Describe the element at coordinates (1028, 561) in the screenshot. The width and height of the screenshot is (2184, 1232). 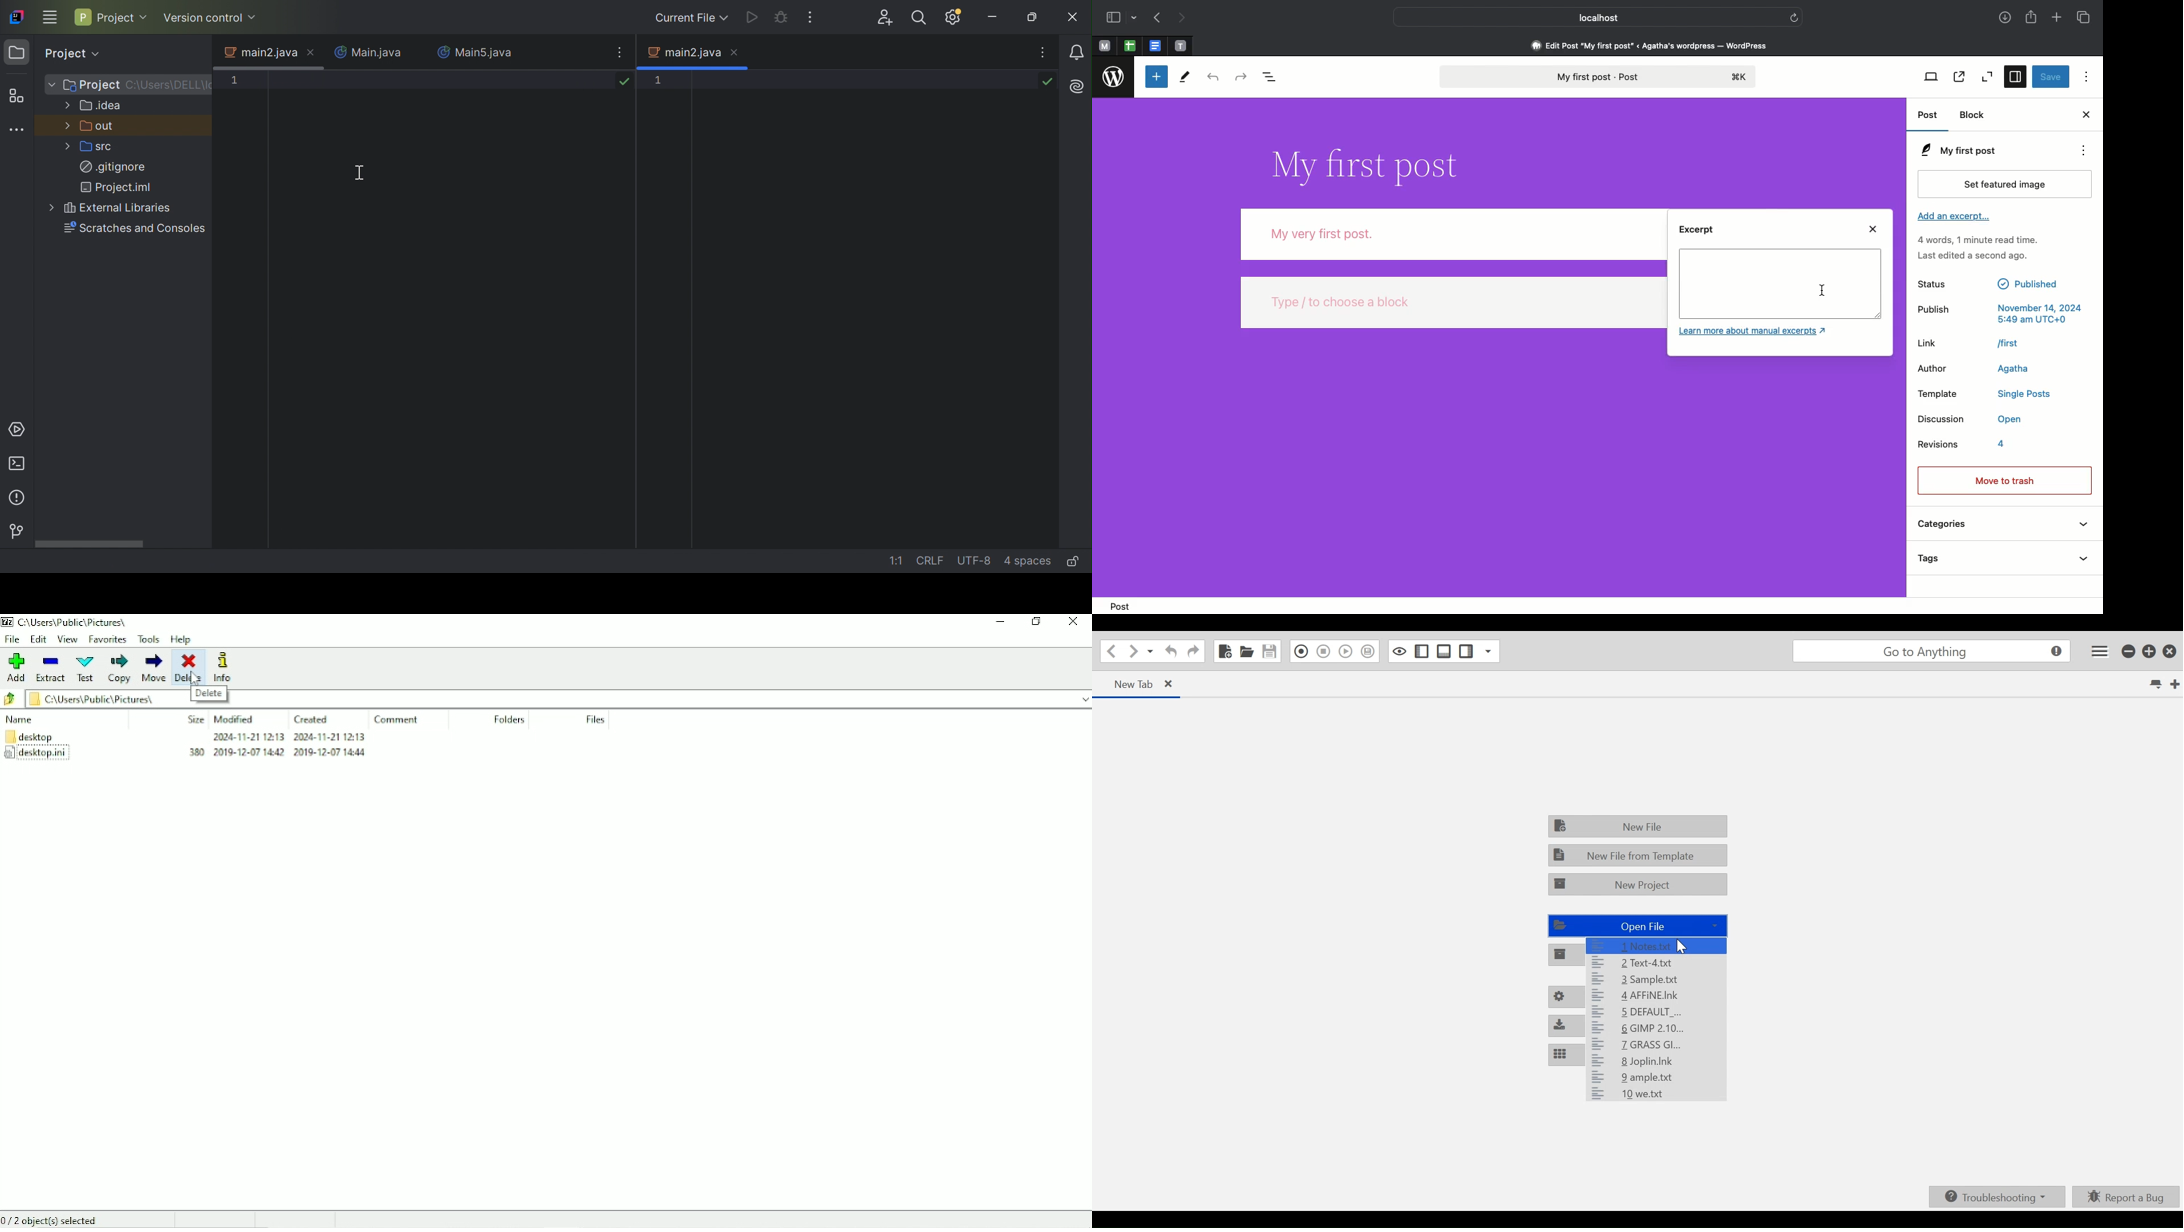
I see `4 SPACES` at that location.